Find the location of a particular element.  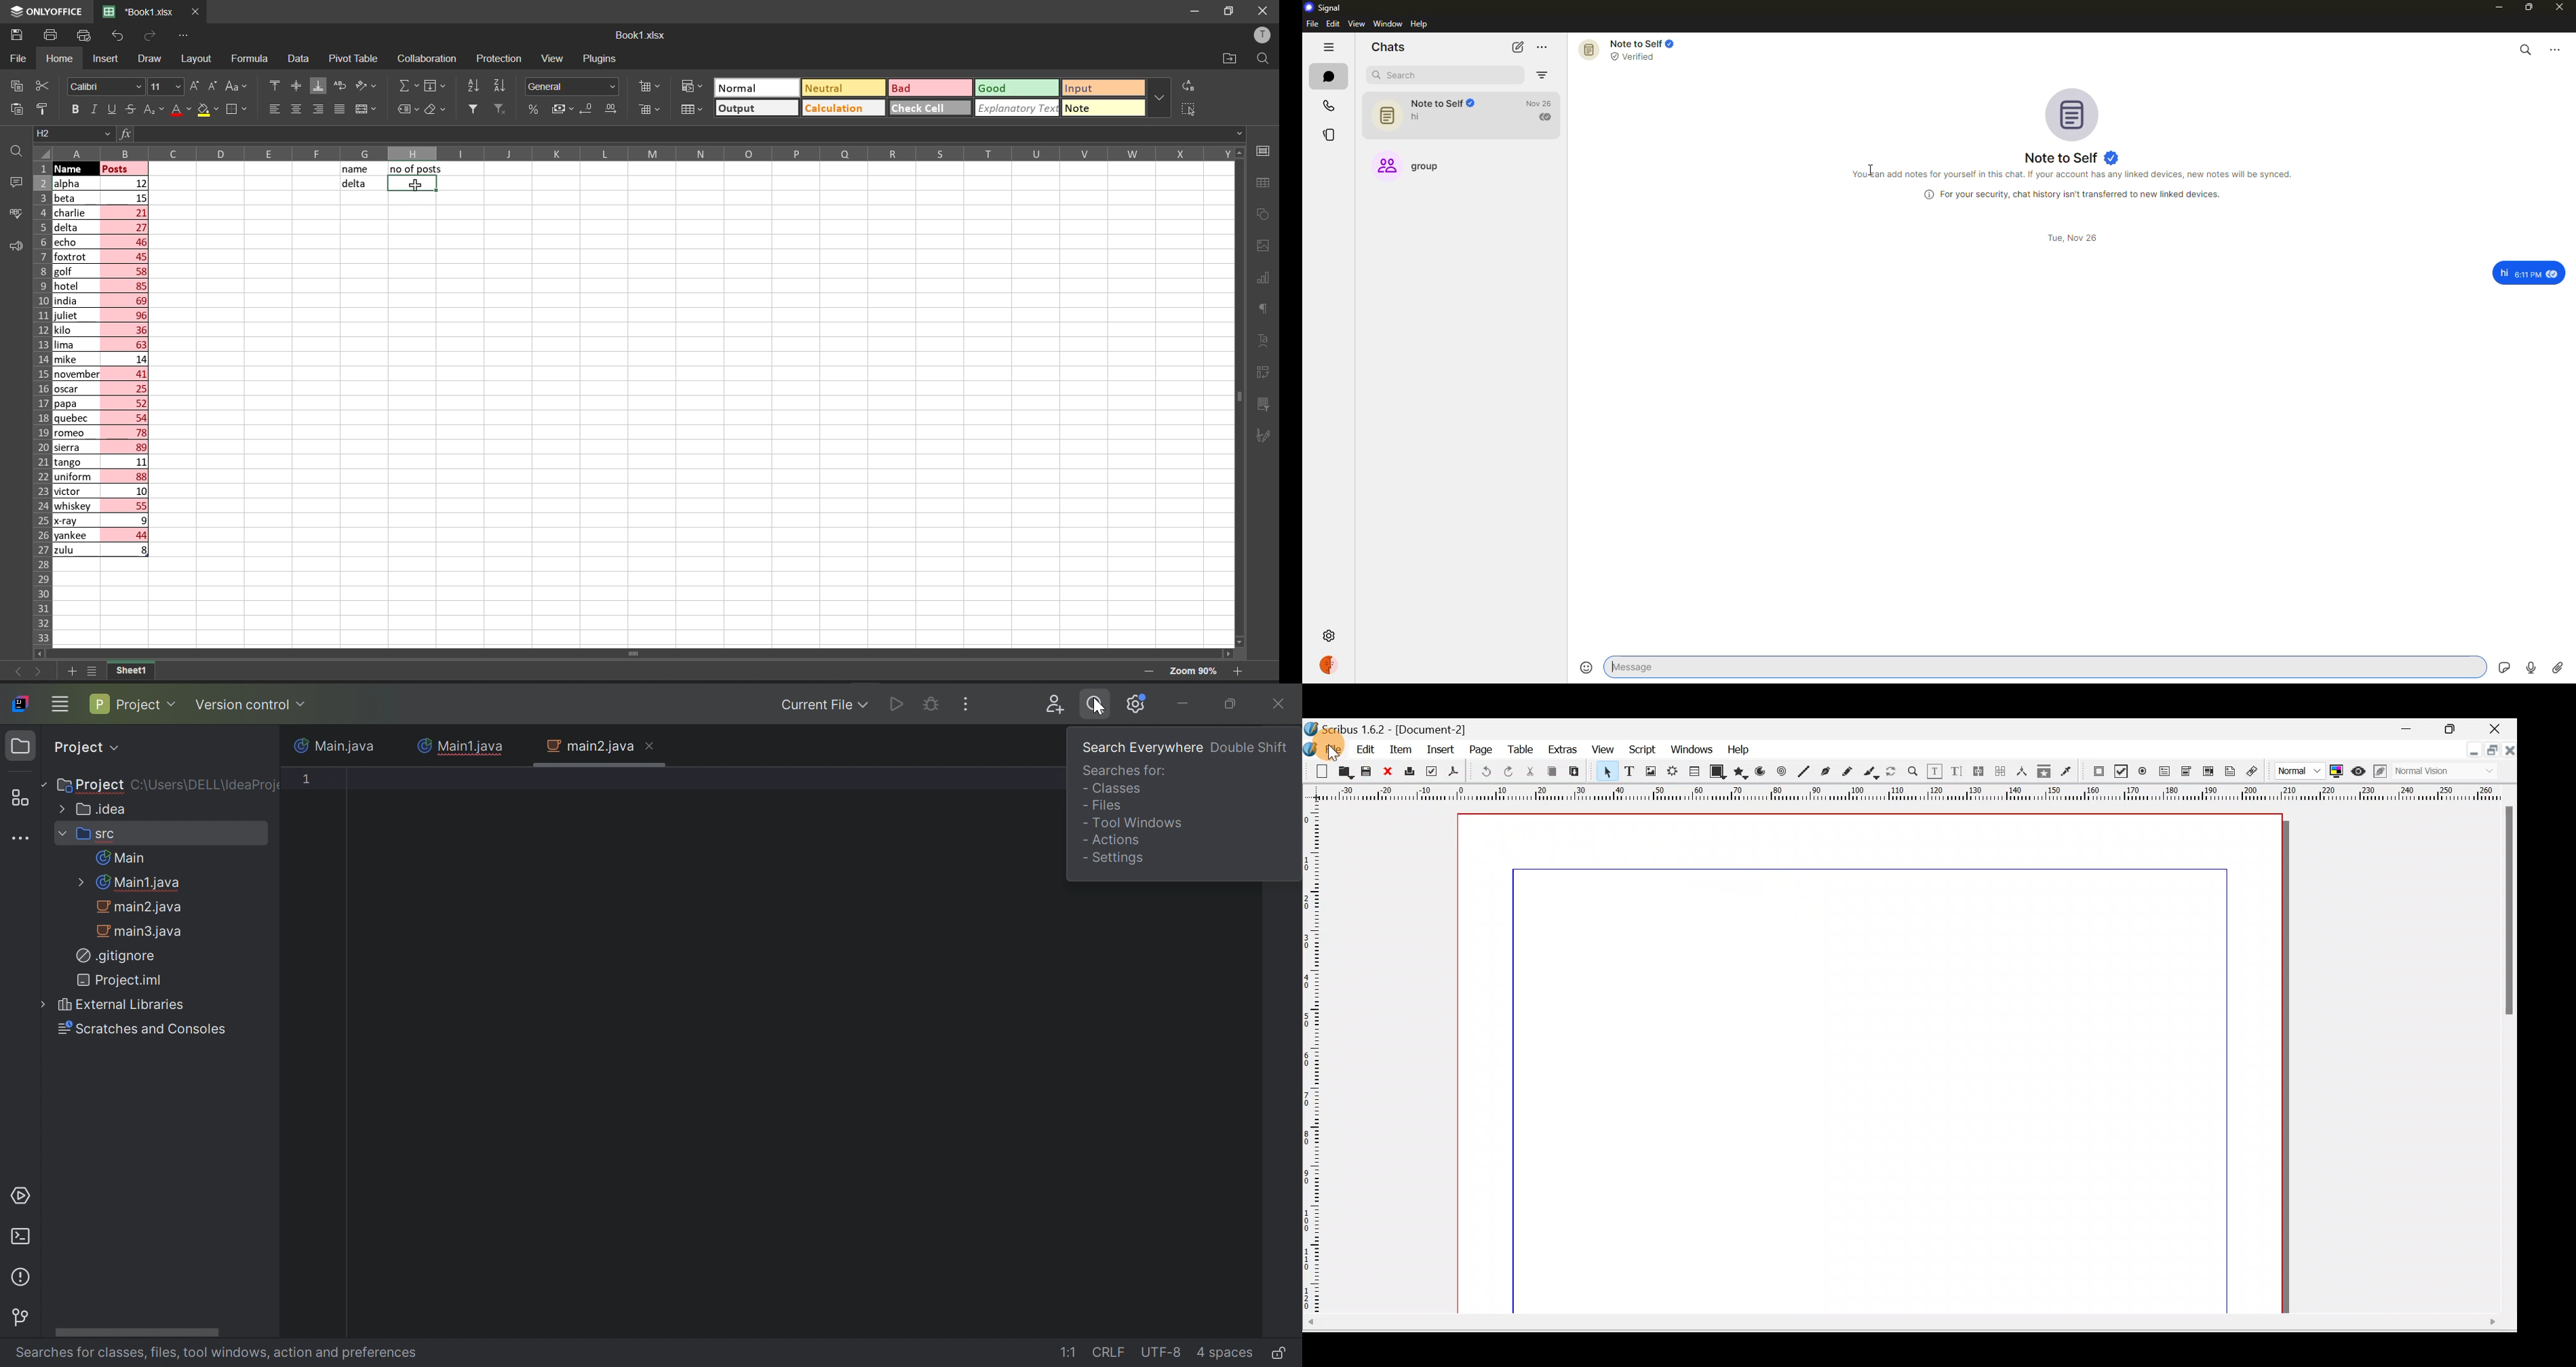

Text frame is located at coordinates (1630, 773).